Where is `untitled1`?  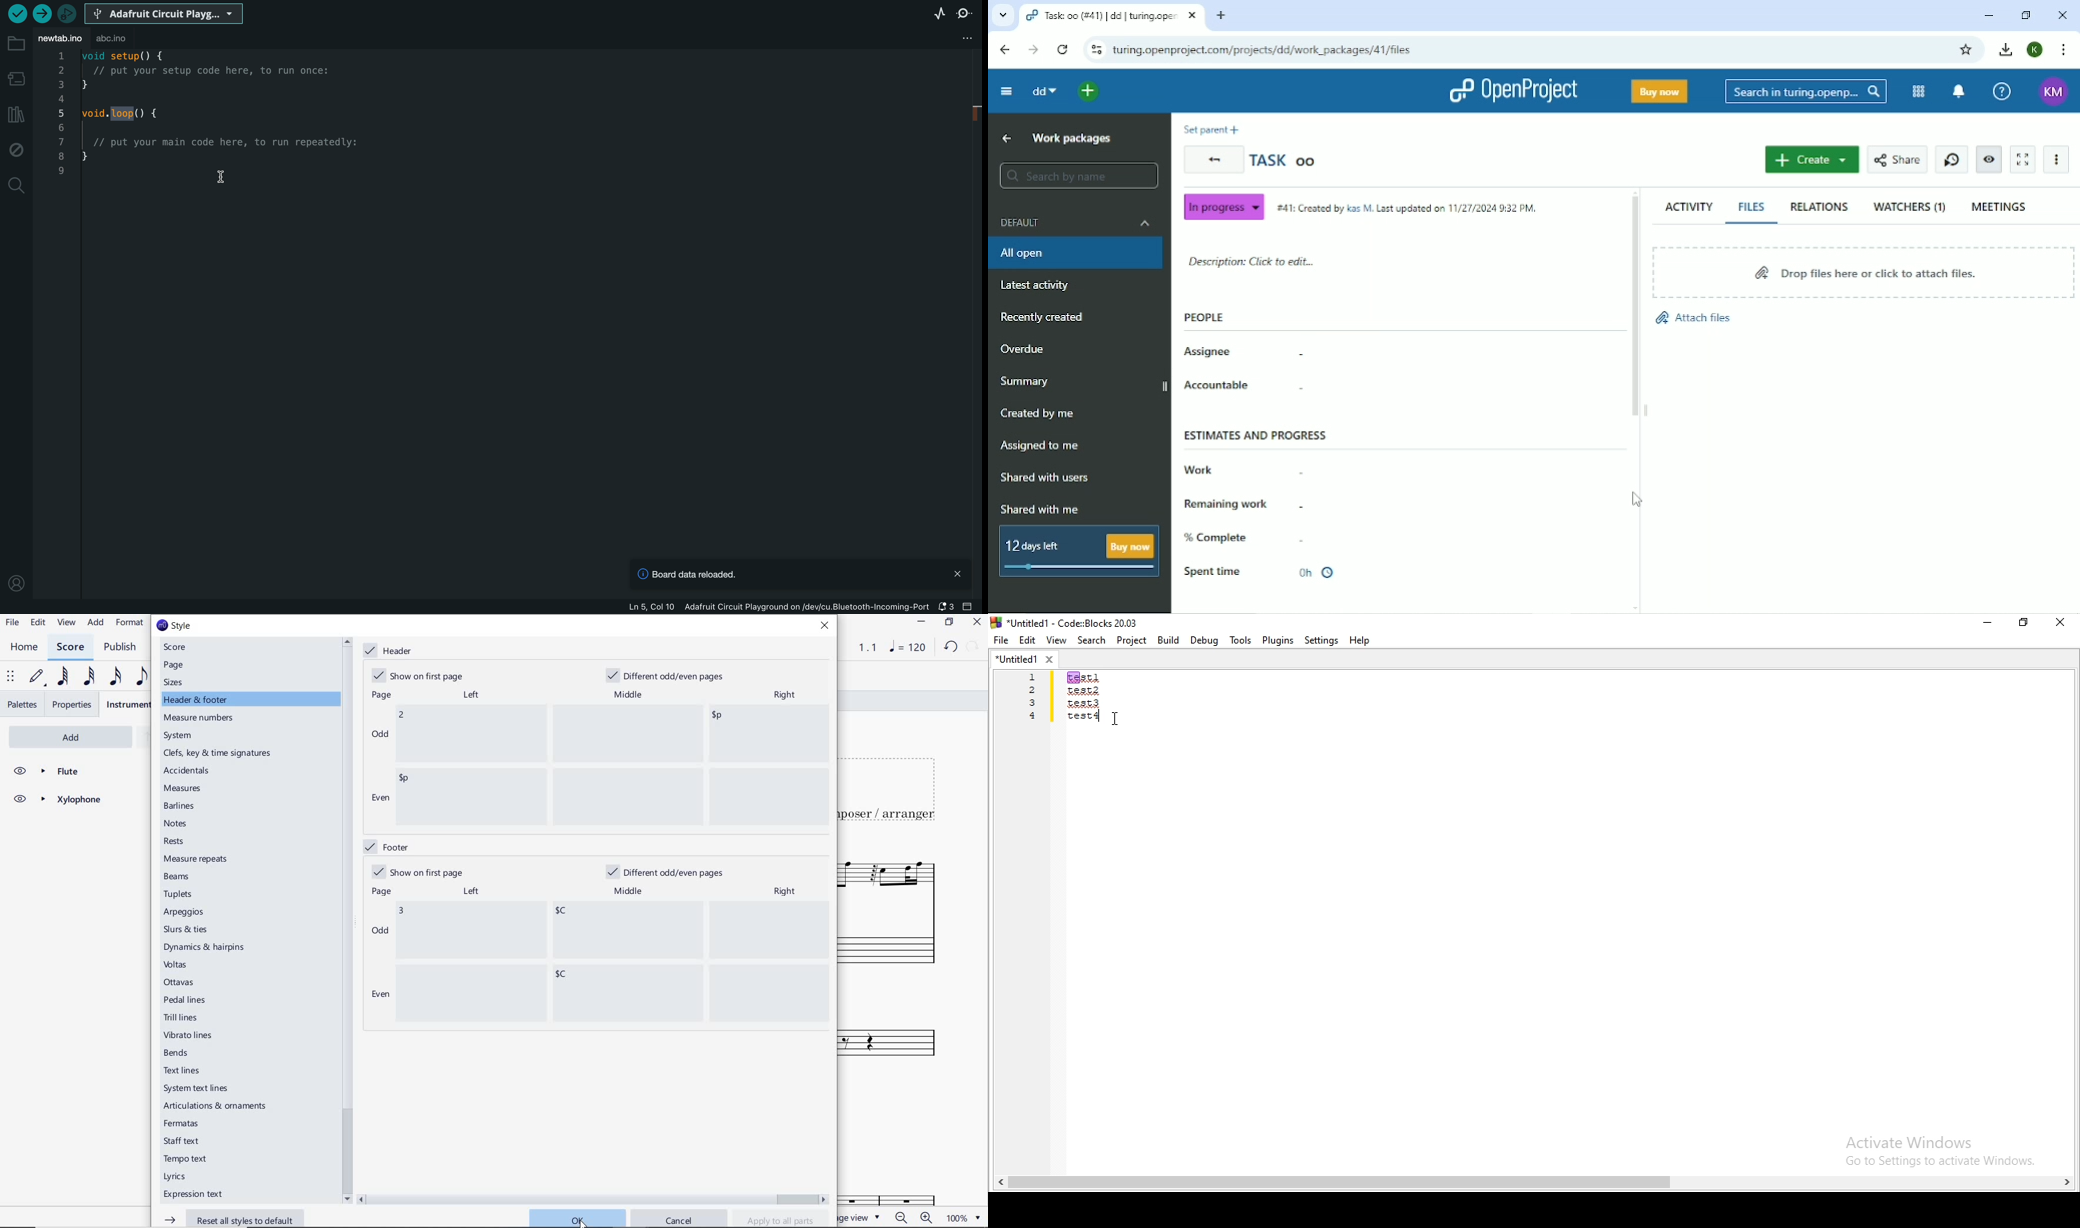 untitled1 is located at coordinates (1025, 658).